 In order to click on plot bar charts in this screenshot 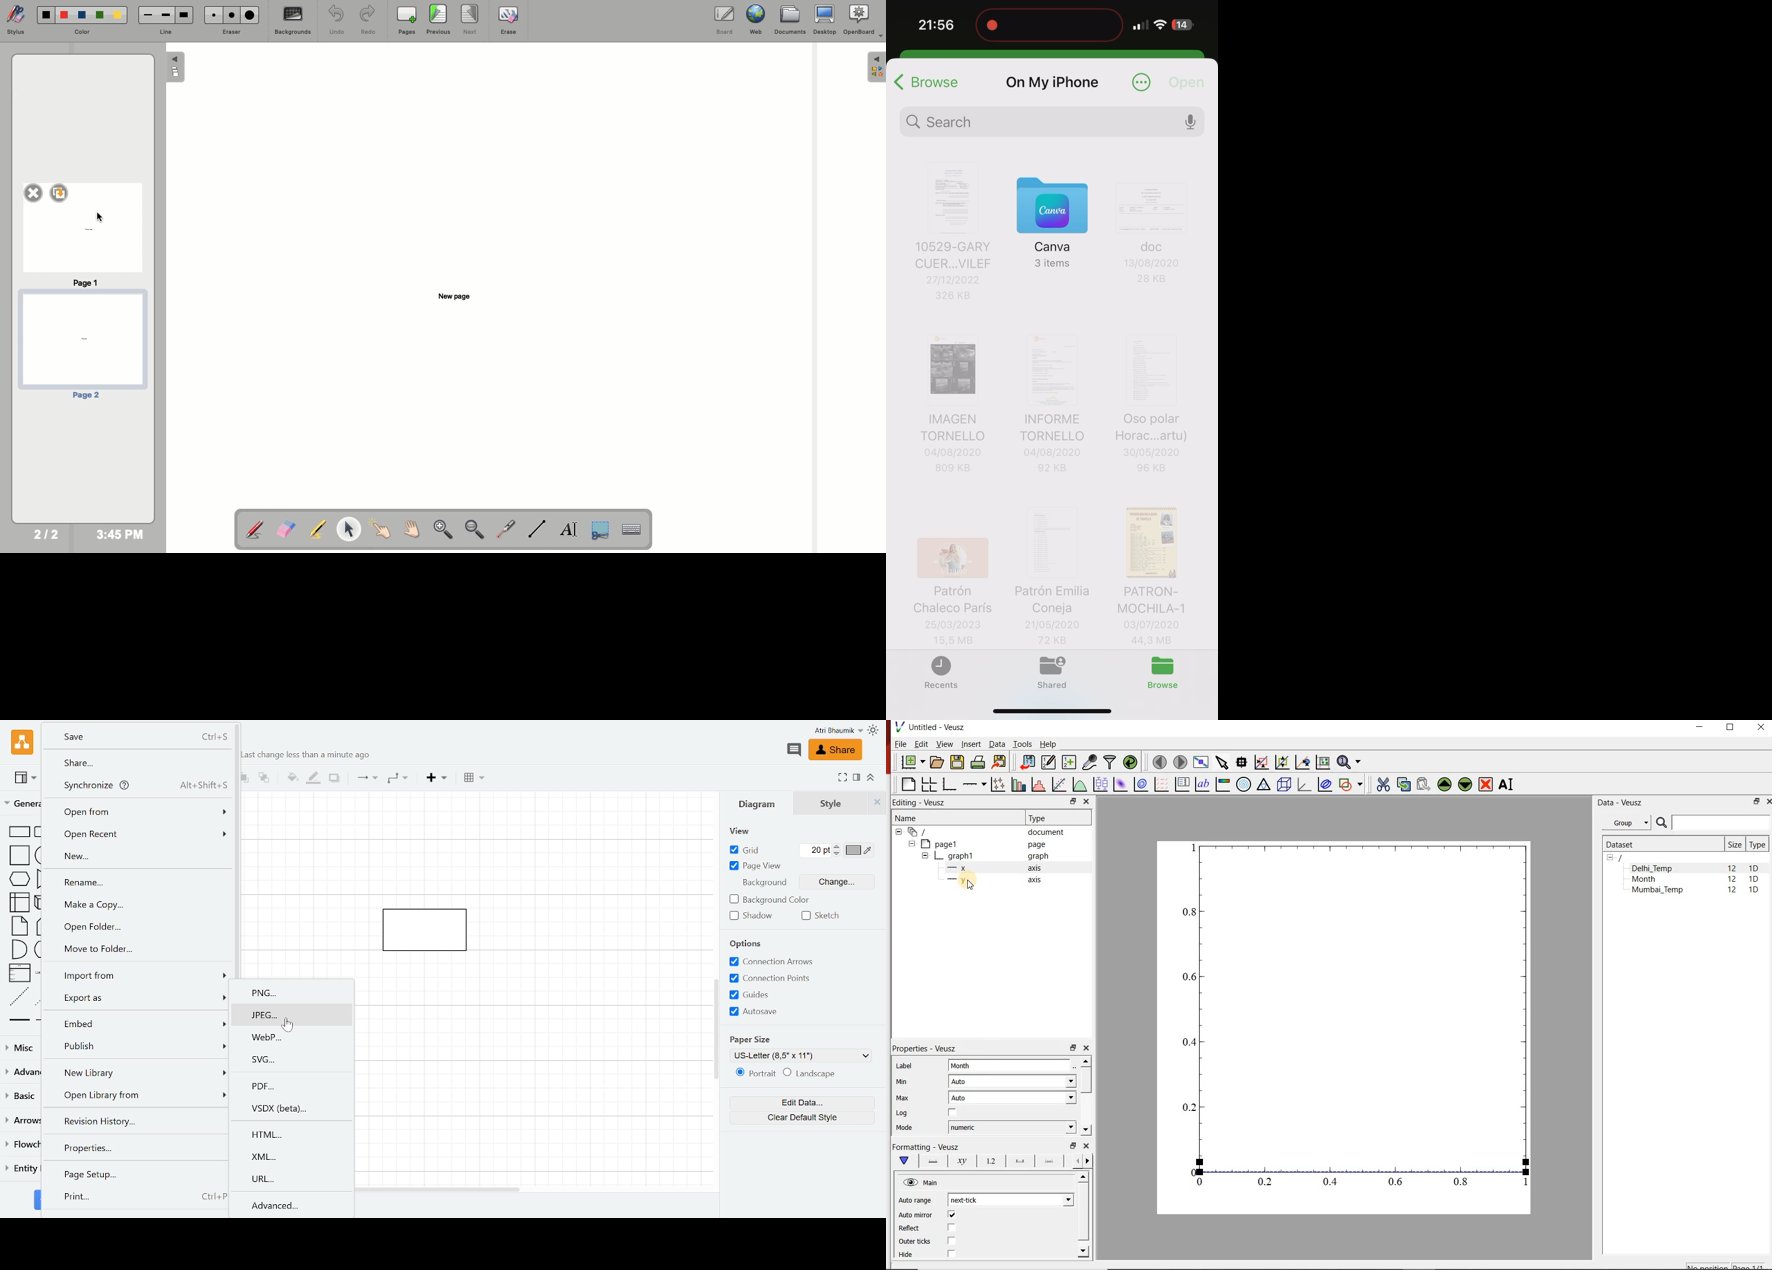, I will do `click(1017, 785)`.